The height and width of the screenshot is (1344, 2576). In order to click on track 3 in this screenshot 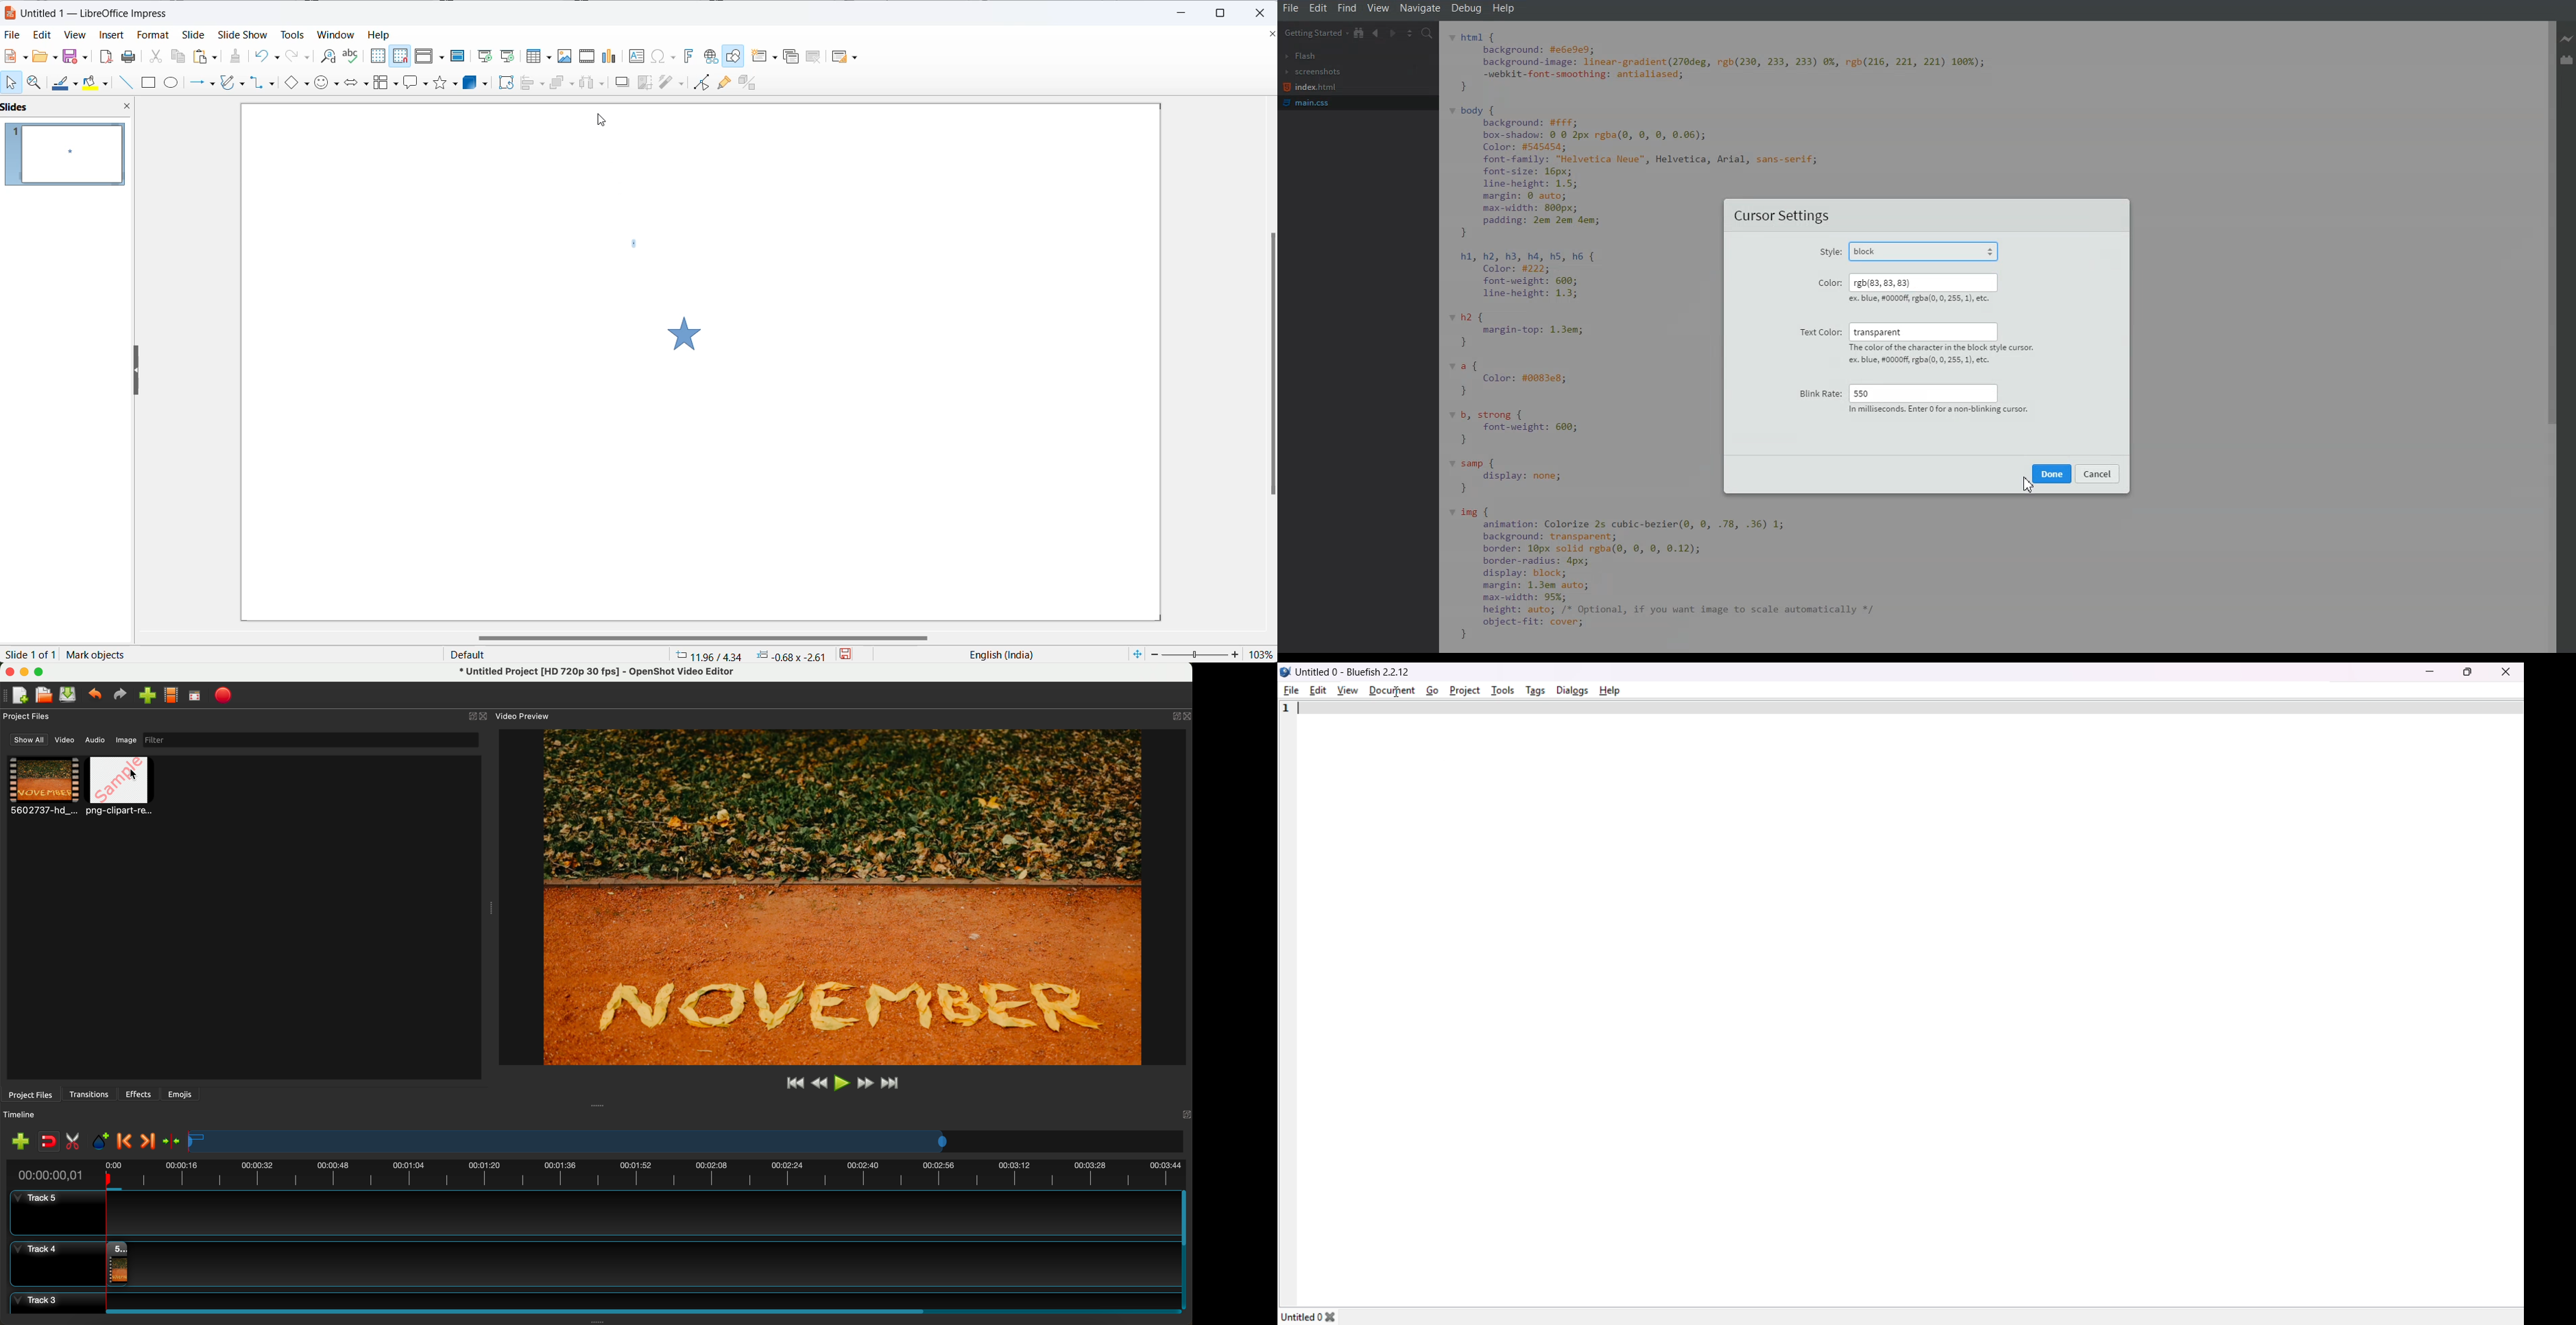, I will do `click(590, 1299)`.